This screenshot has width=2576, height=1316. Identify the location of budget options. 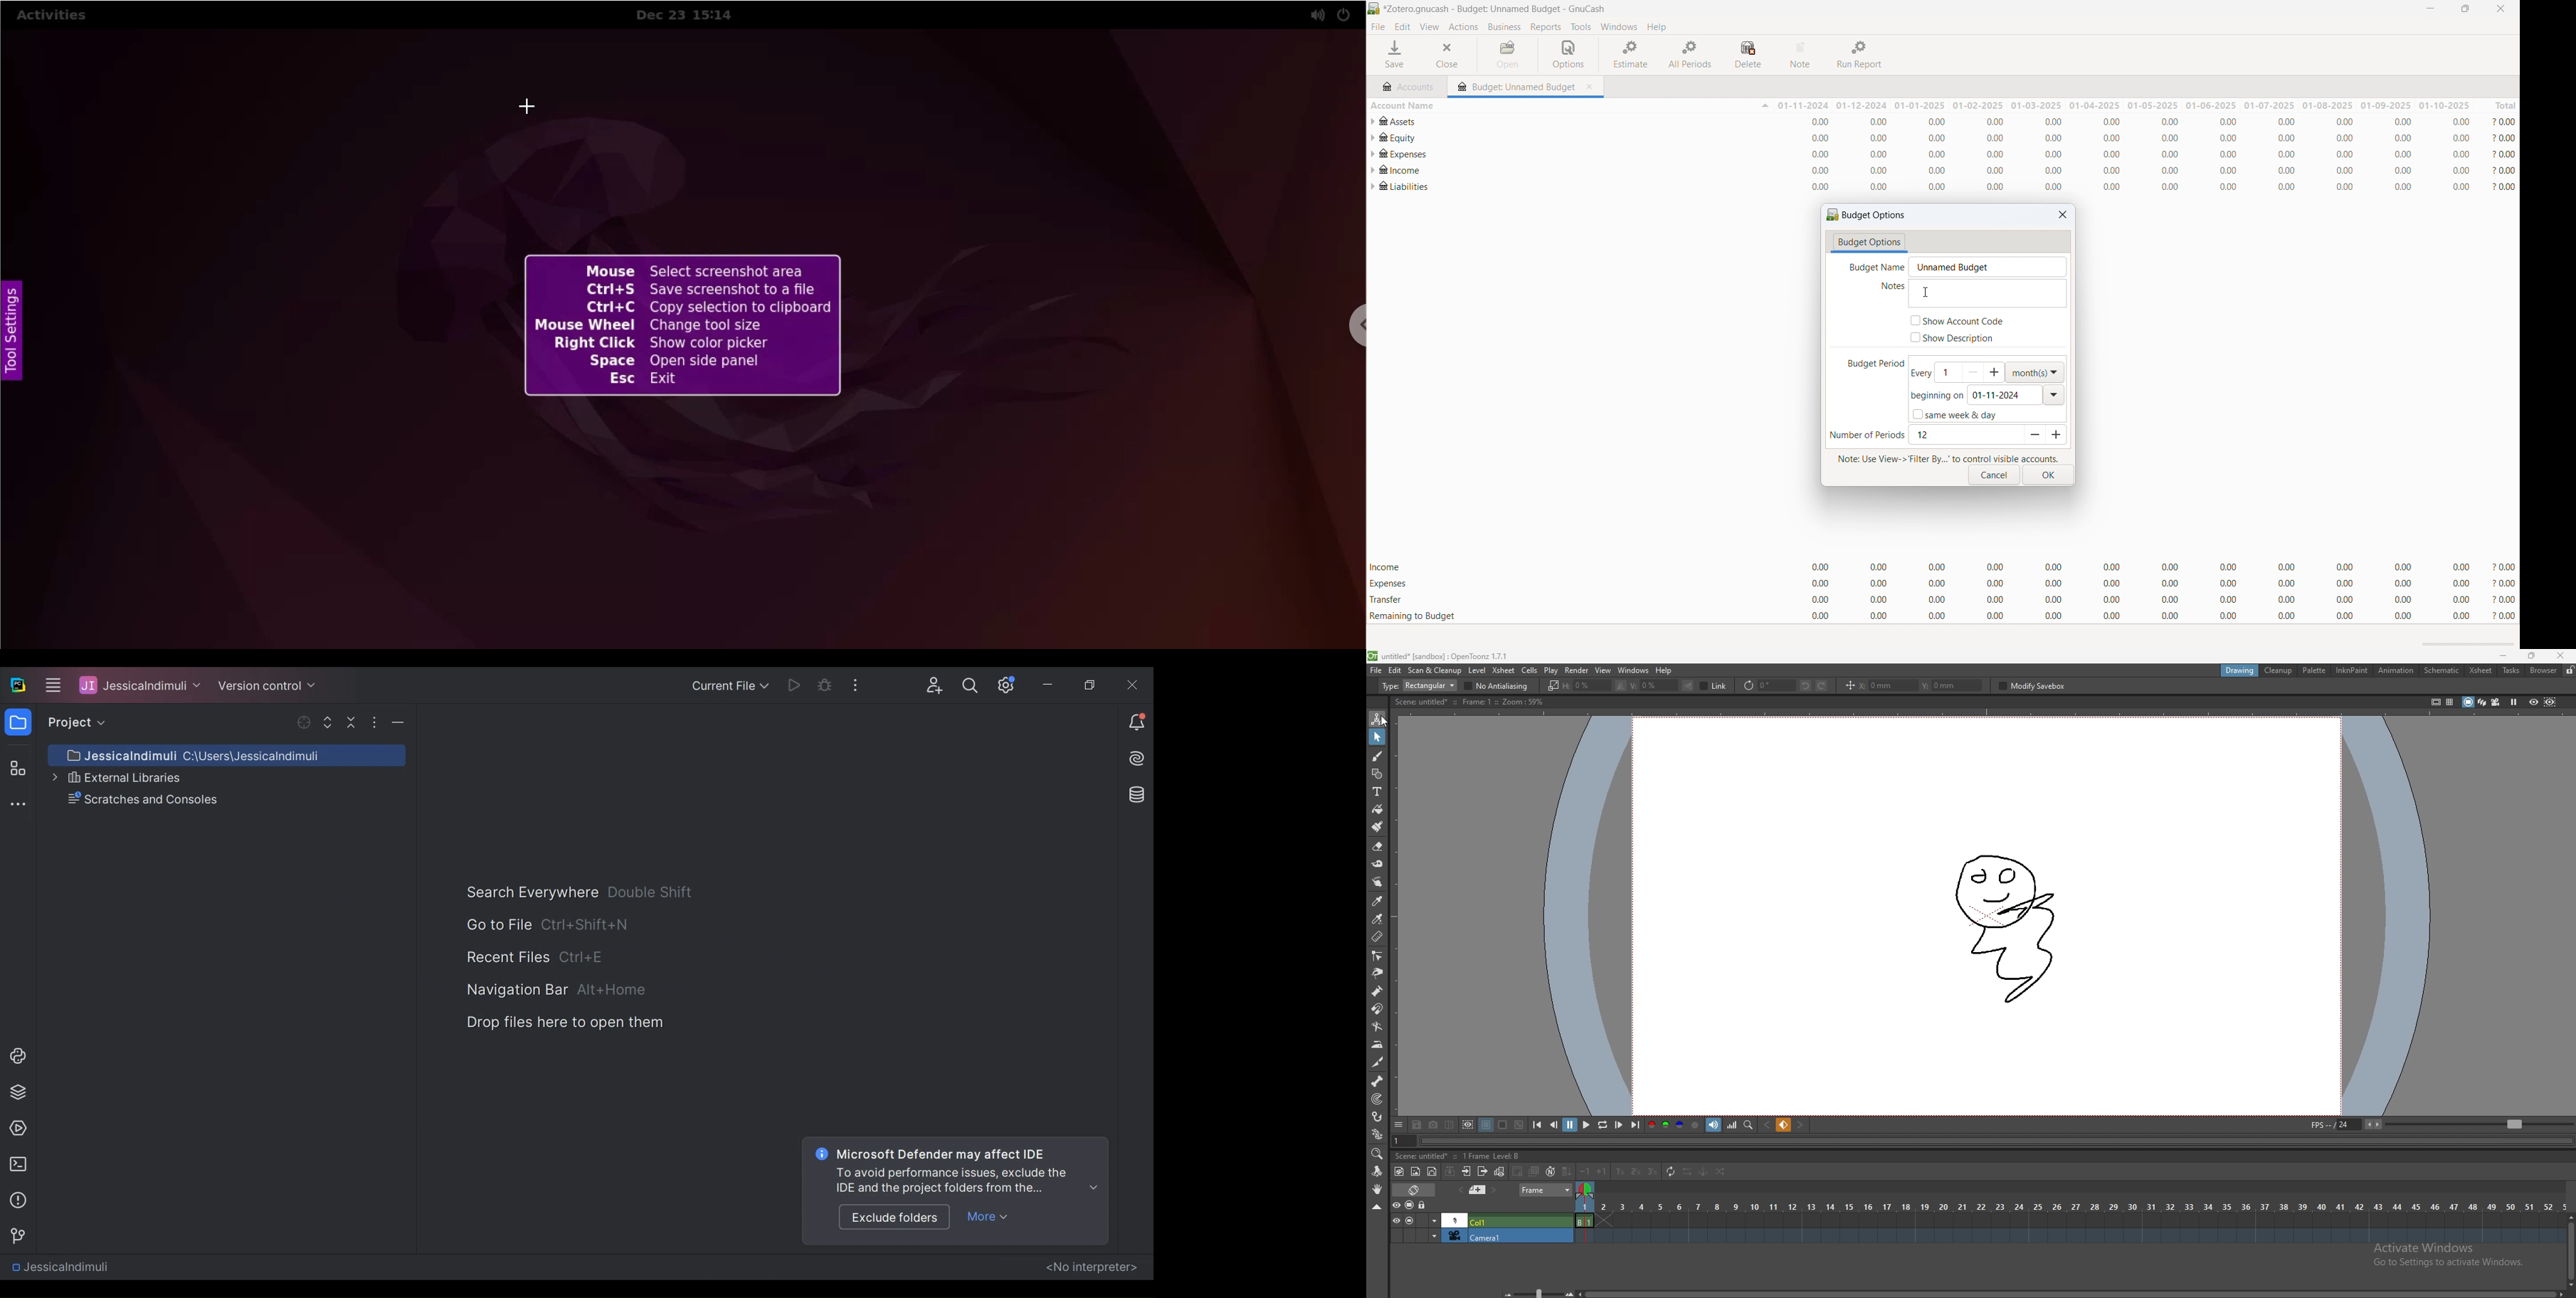
(1869, 243).